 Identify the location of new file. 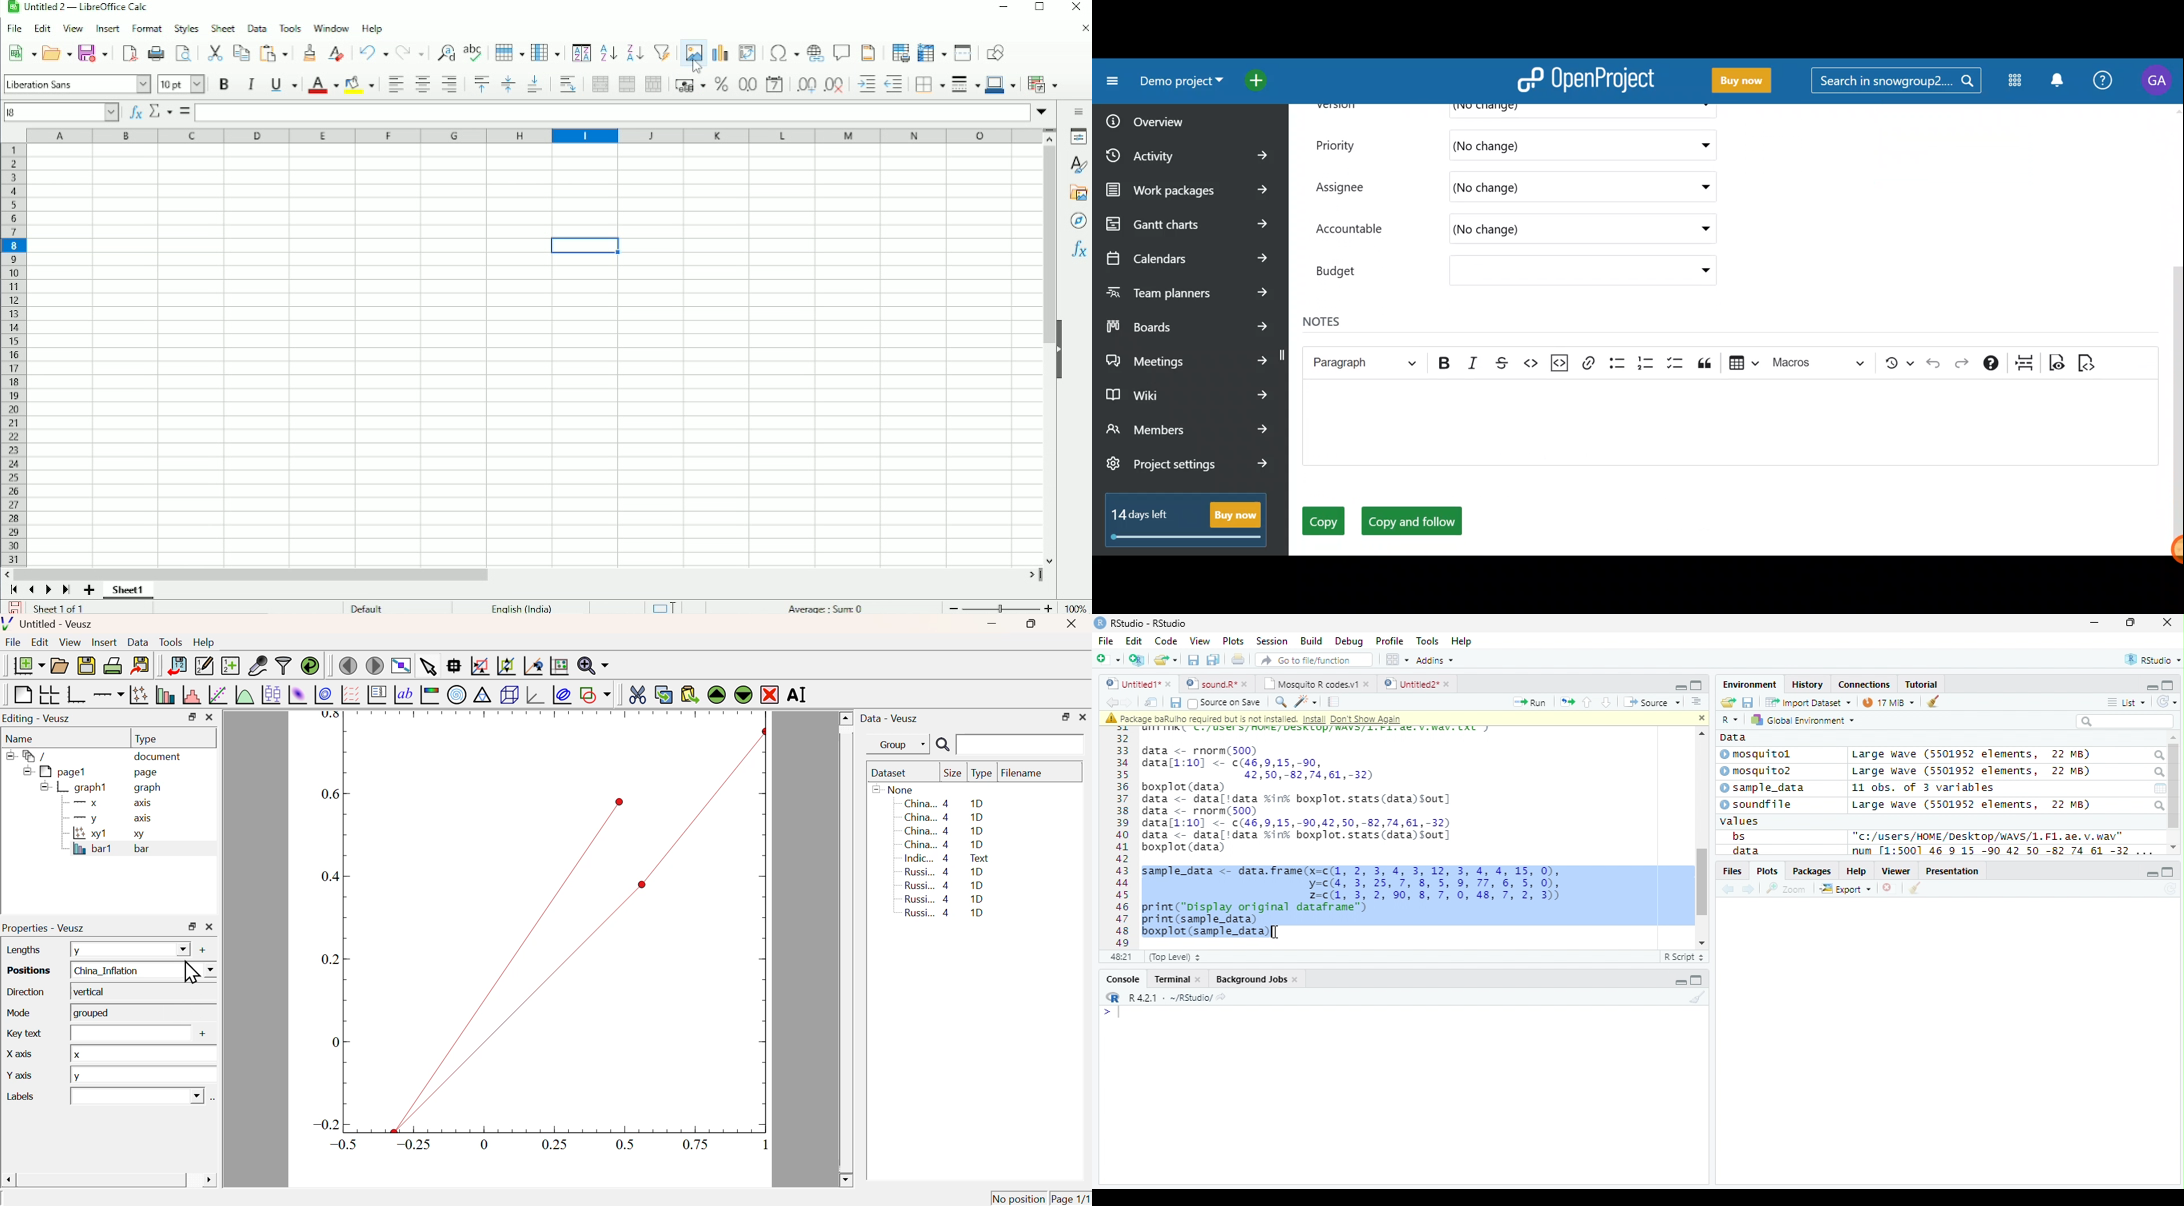
(1109, 660).